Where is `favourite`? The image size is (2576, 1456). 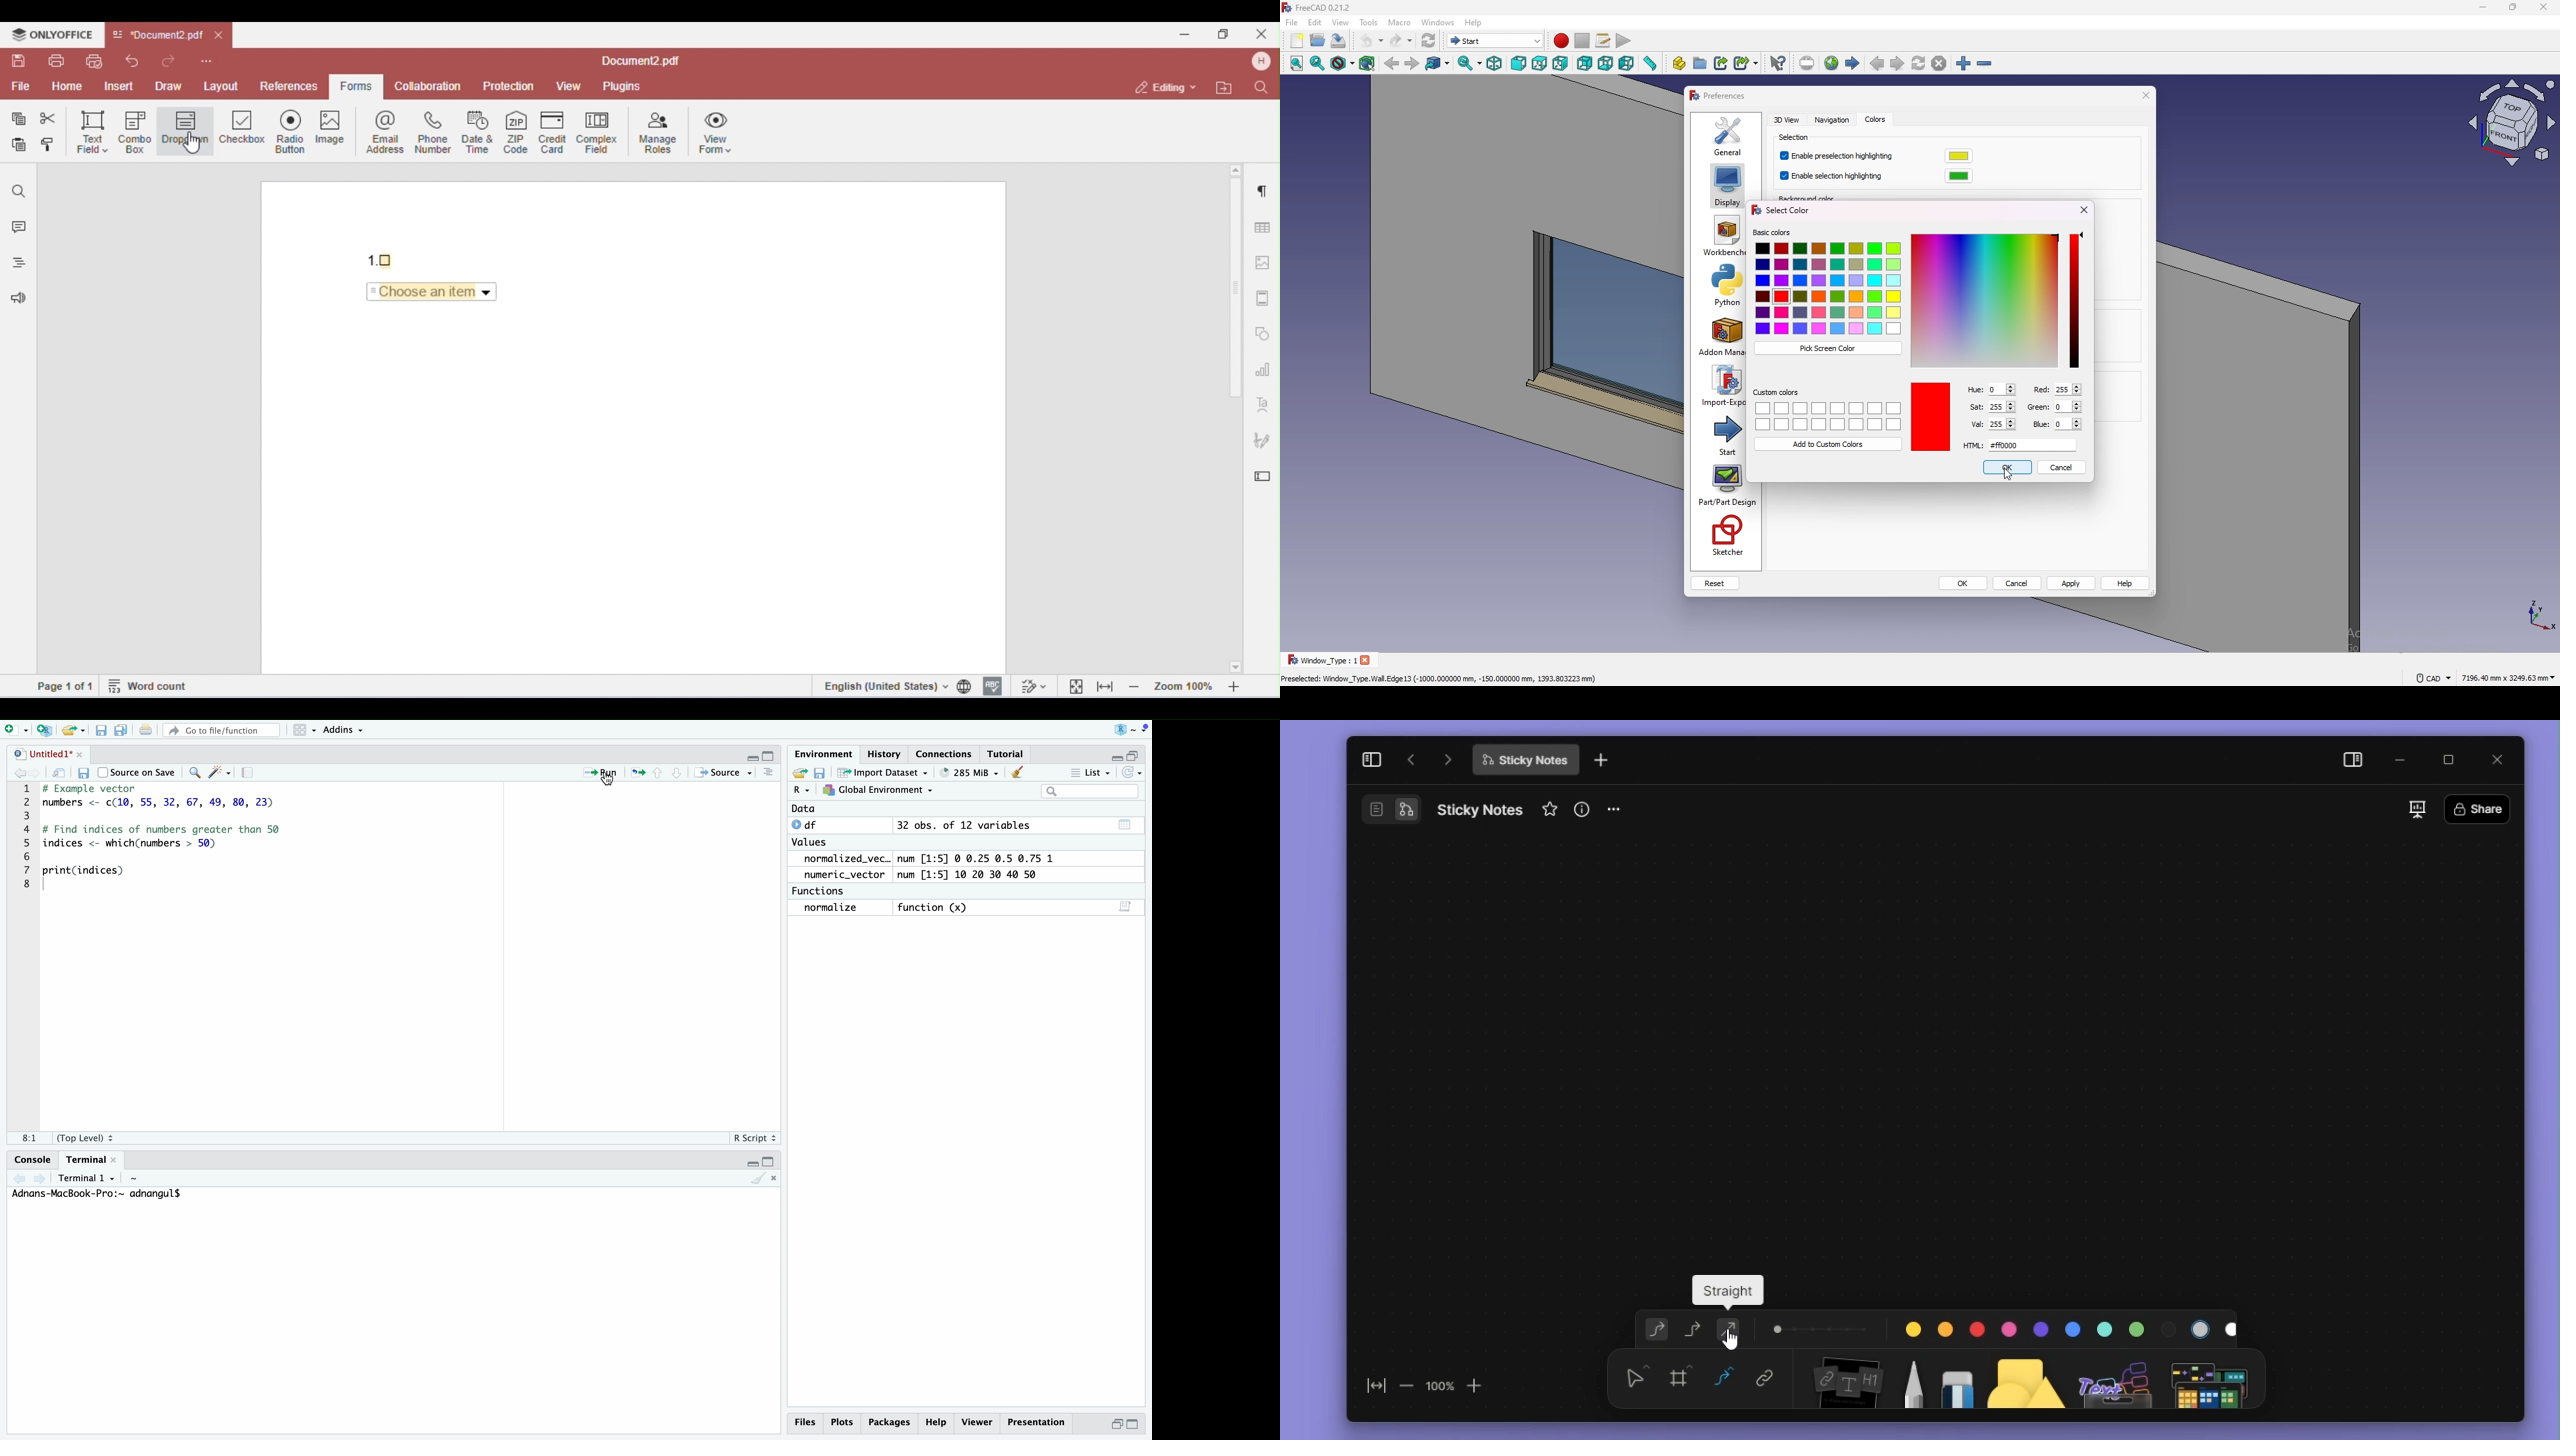
favourite is located at coordinates (1552, 810).